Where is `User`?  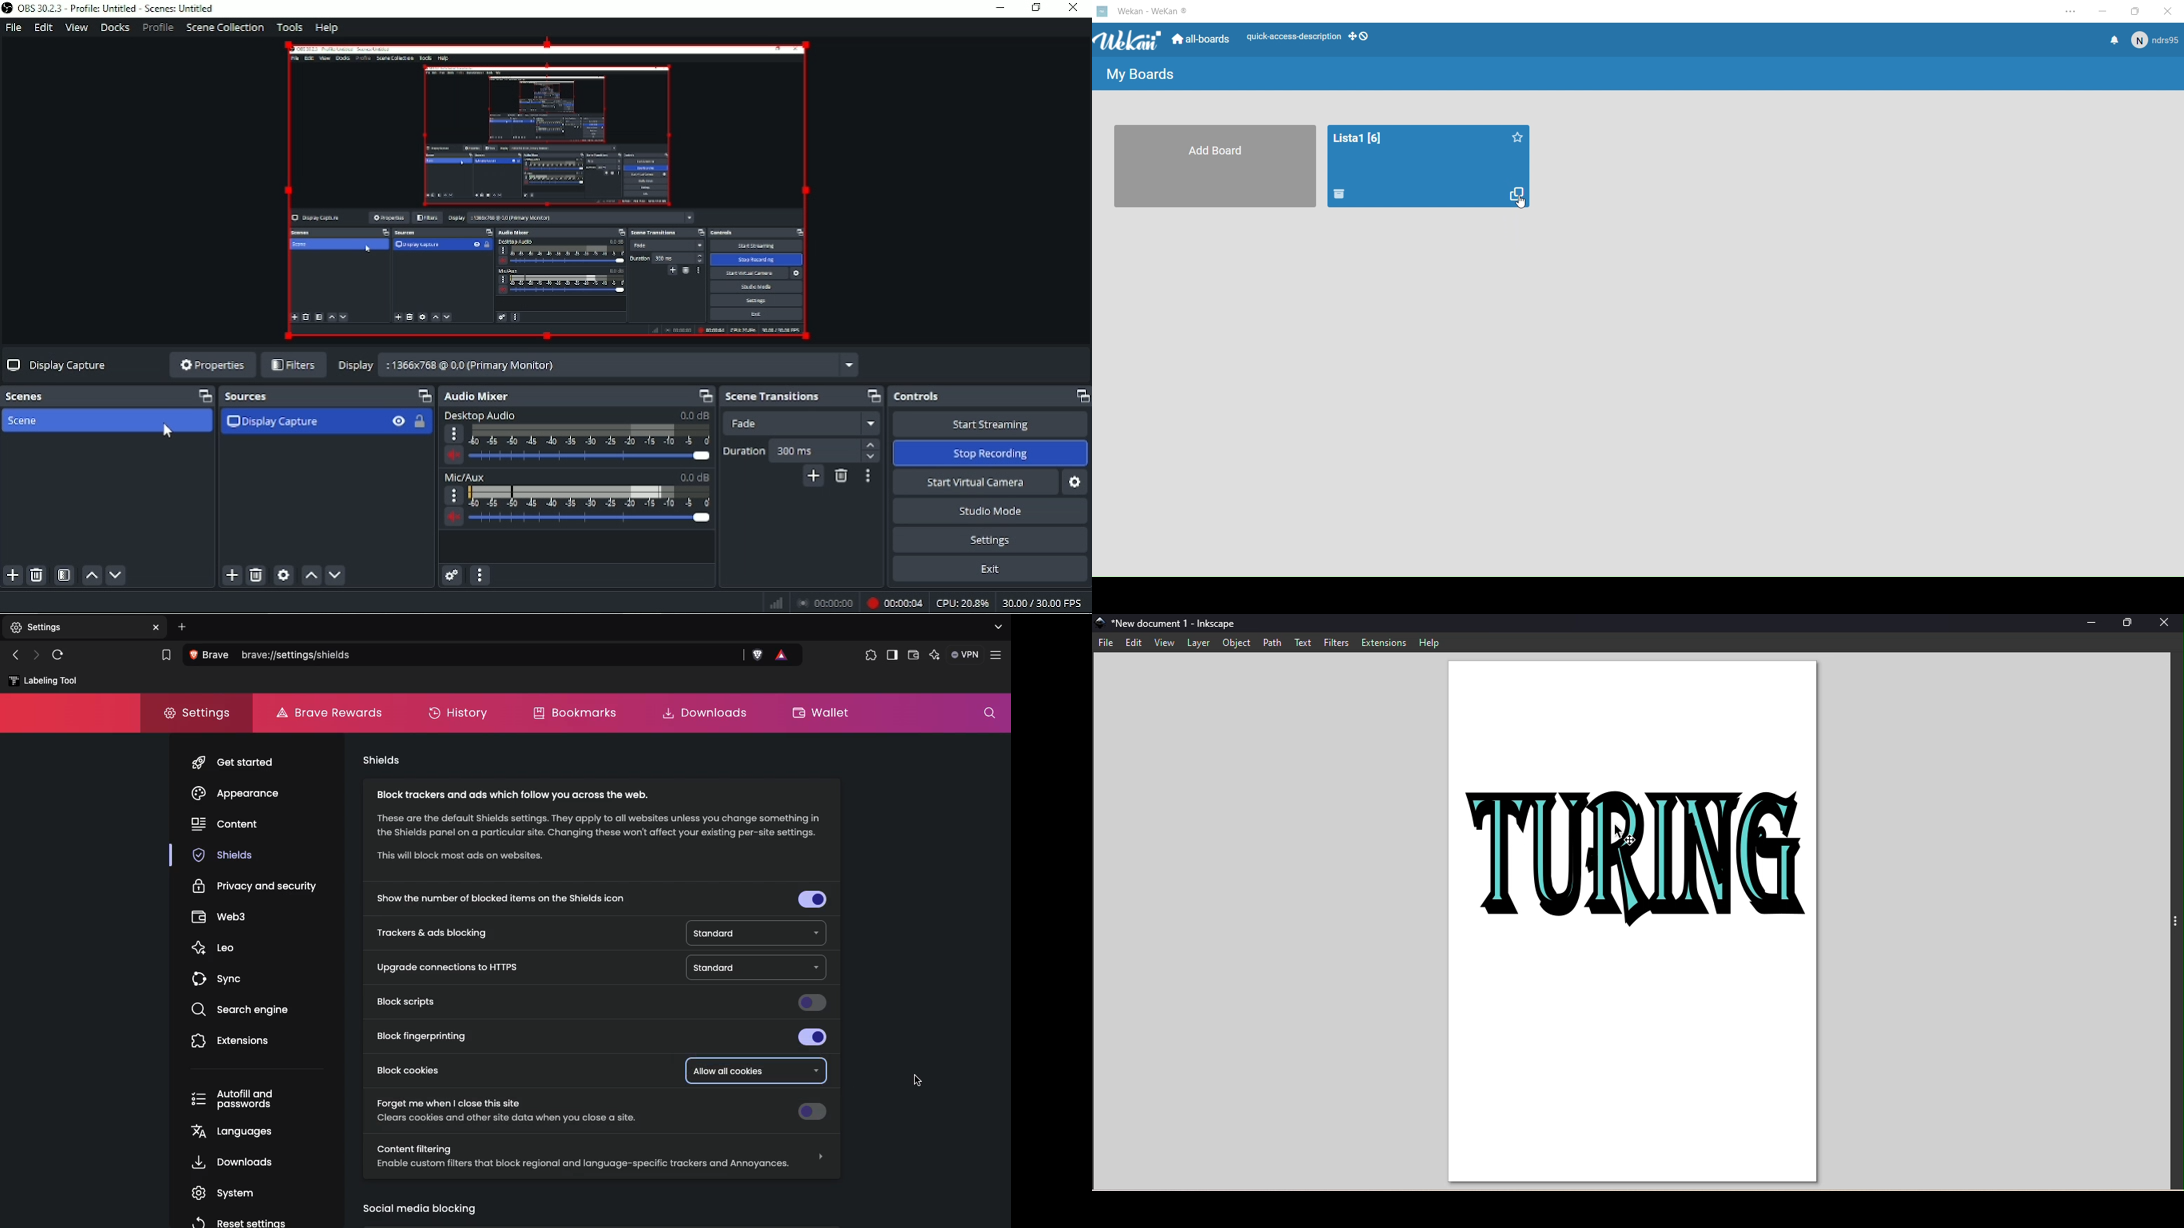
User is located at coordinates (2153, 39).